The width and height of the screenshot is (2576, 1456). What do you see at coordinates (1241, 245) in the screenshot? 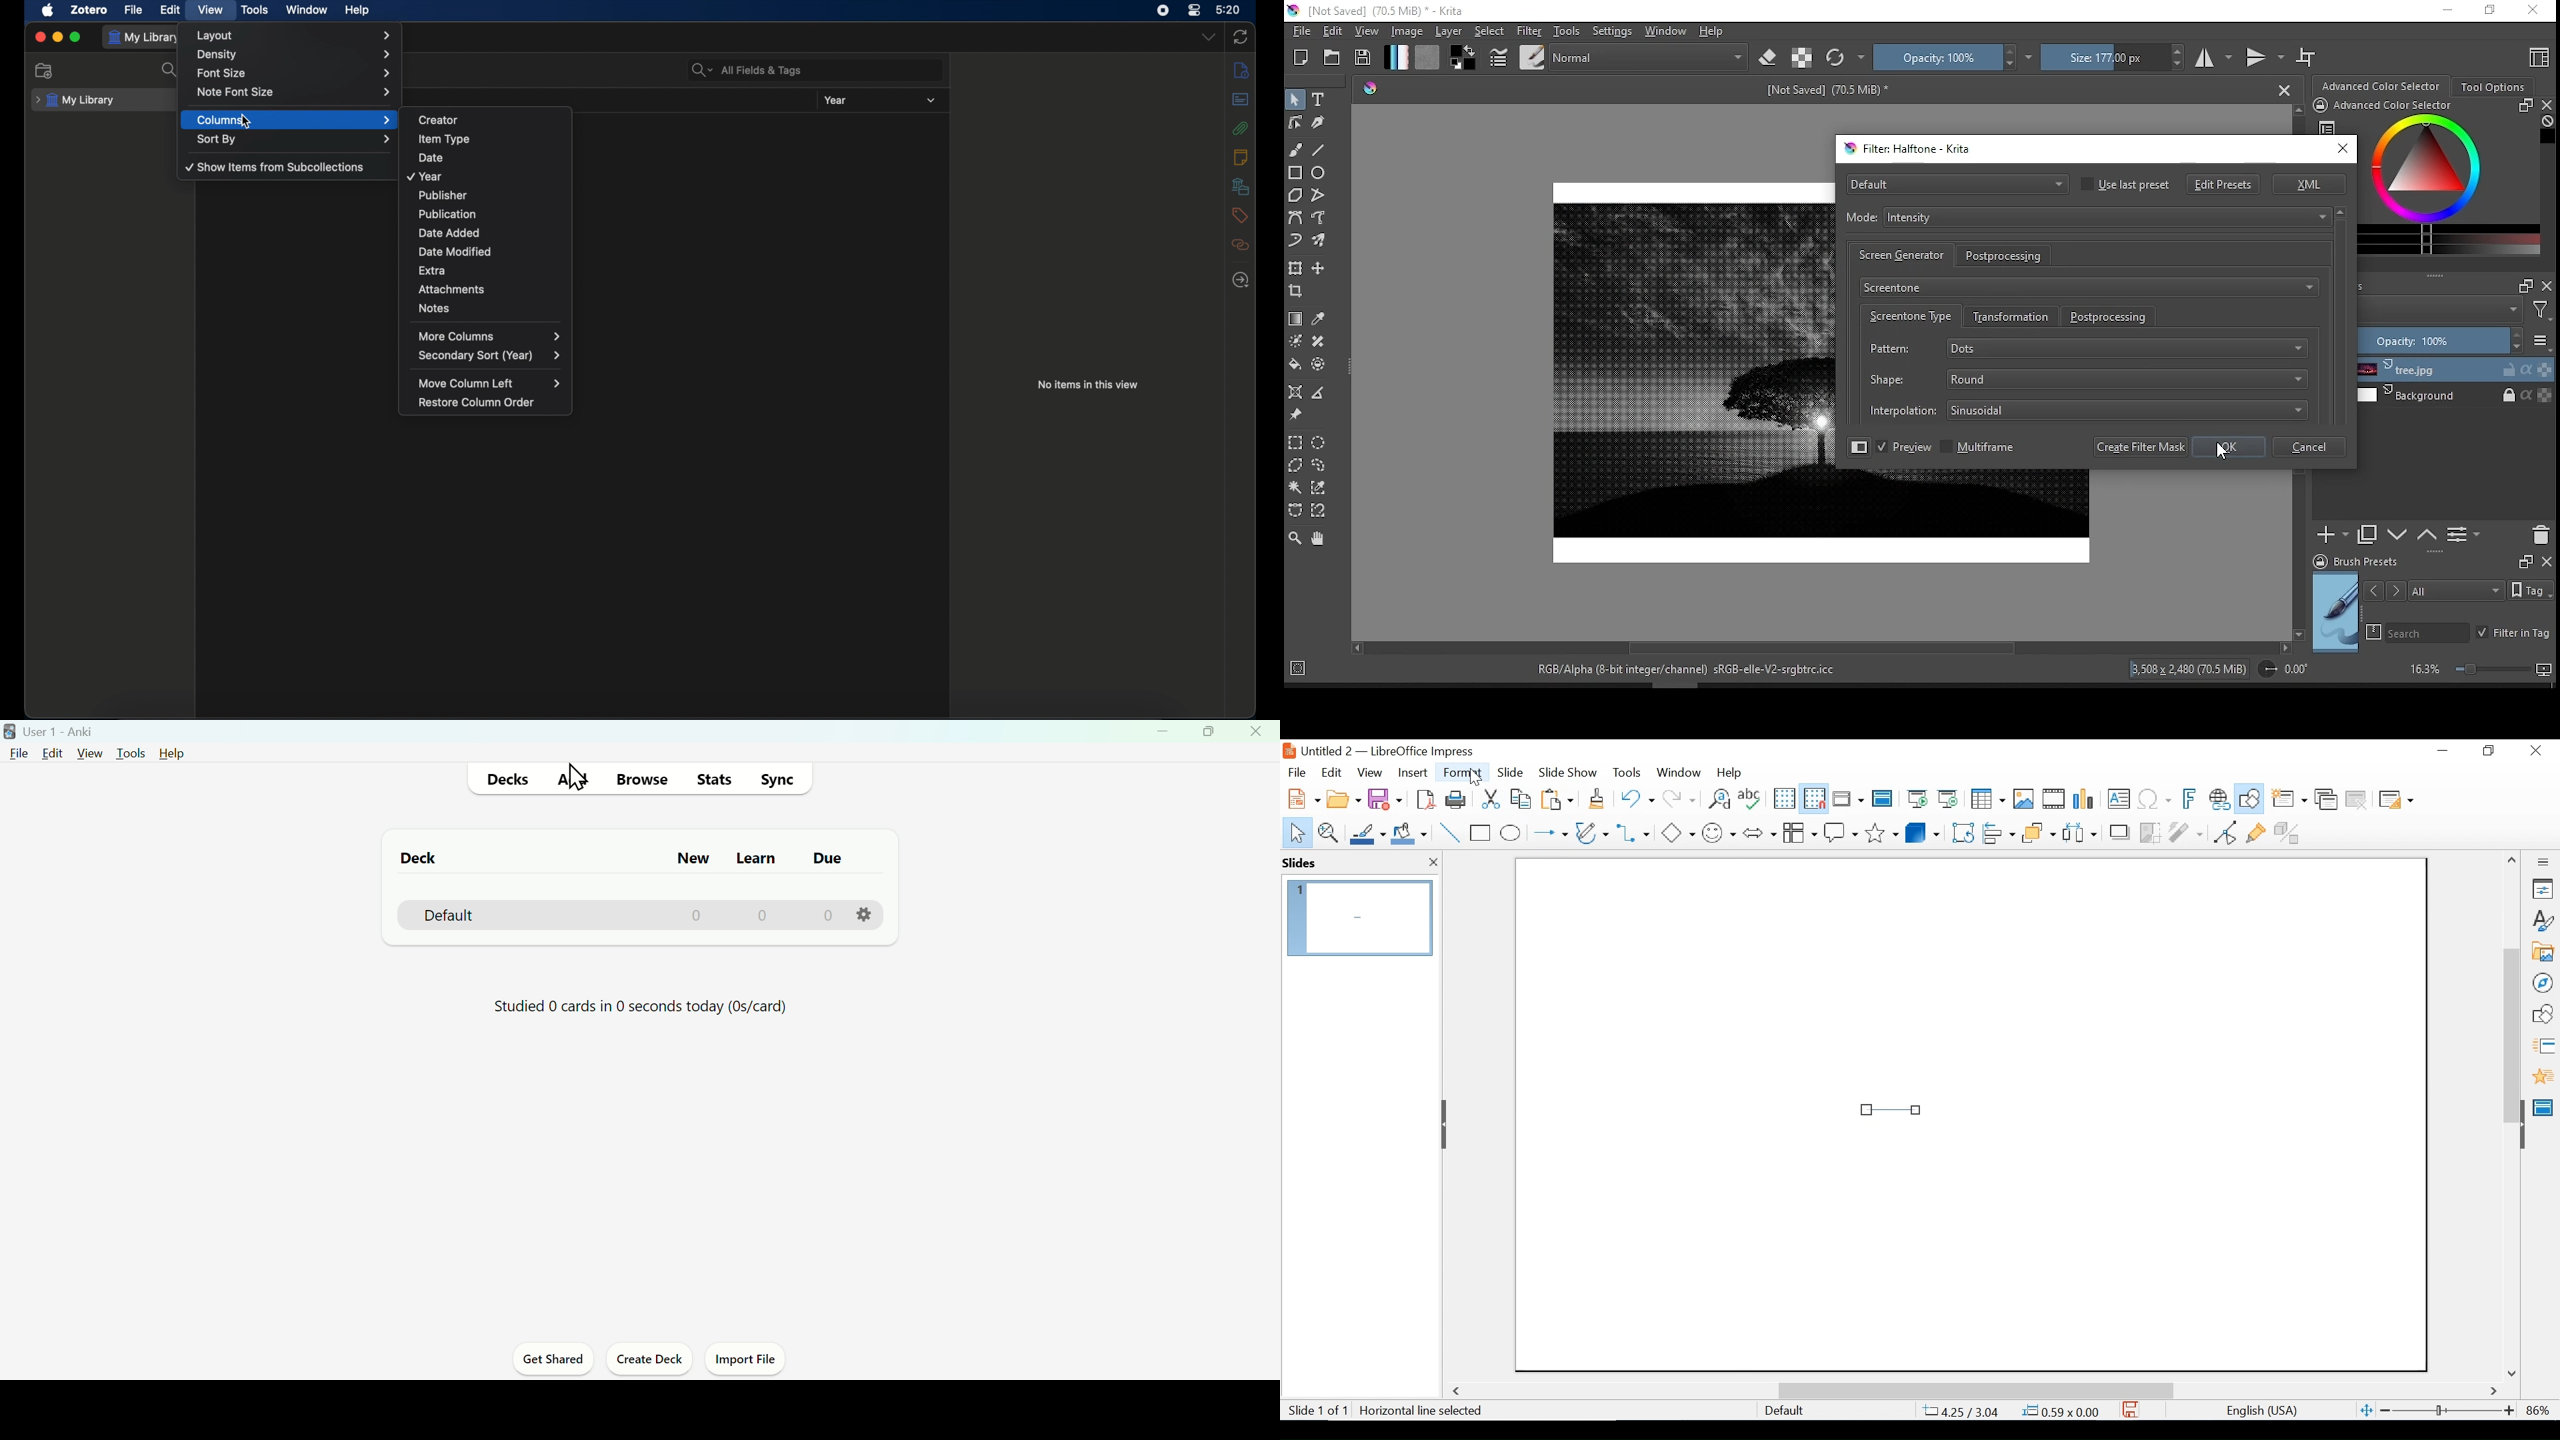
I see `related` at bounding box center [1241, 245].